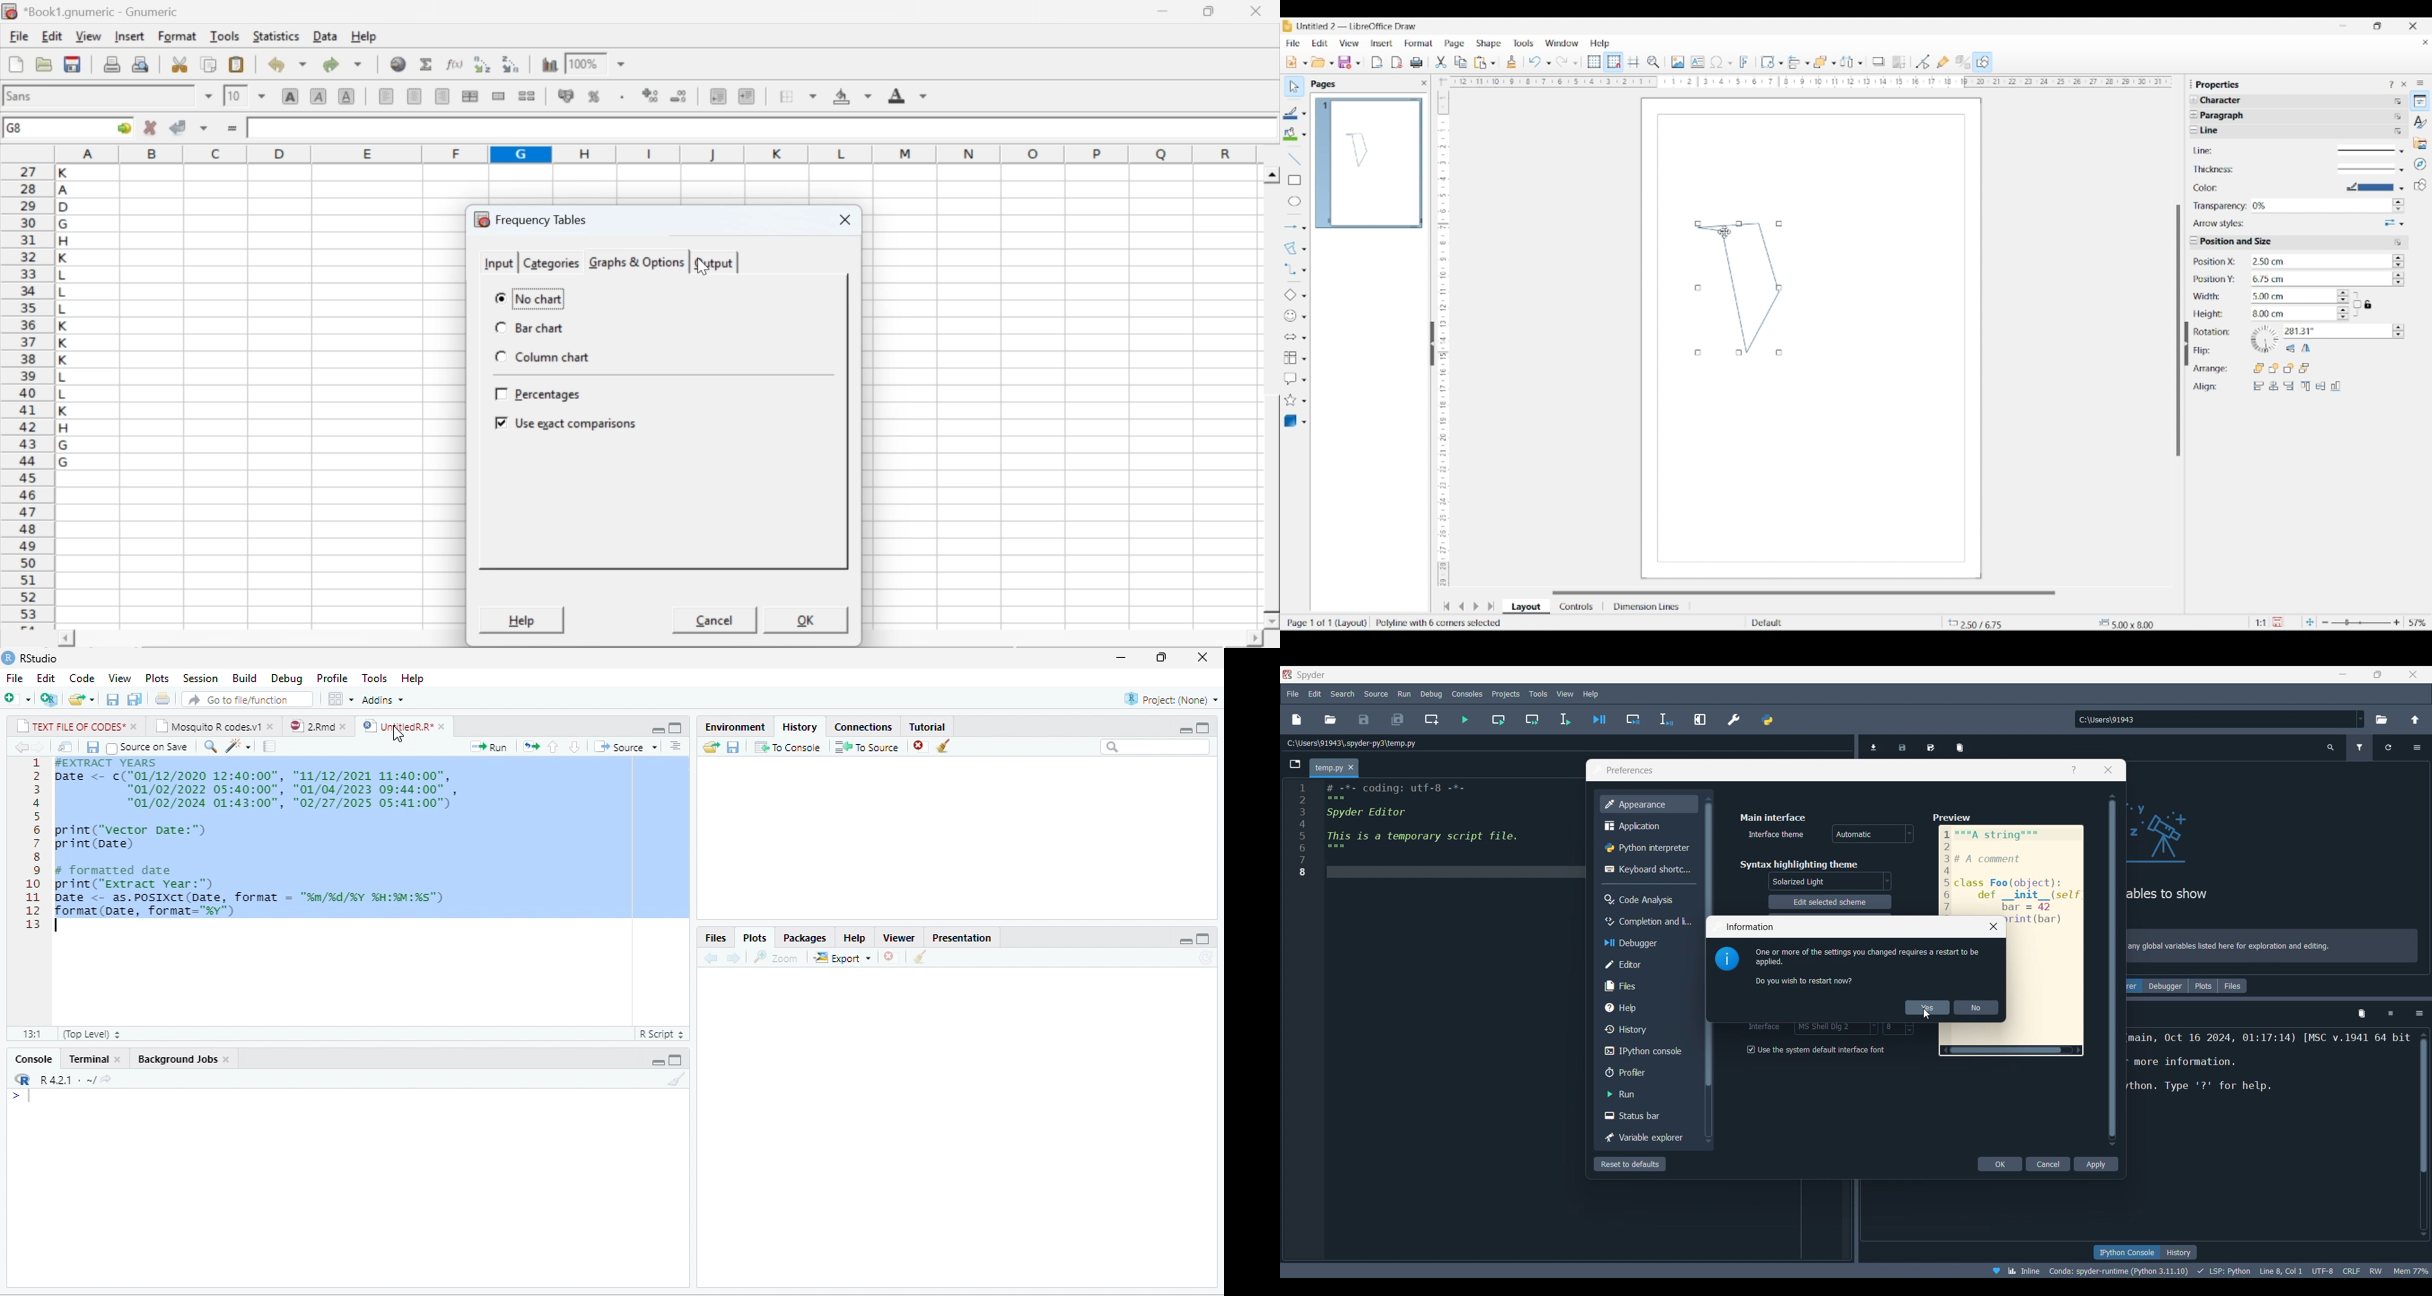 This screenshot has height=1316, width=2436. What do you see at coordinates (566, 95) in the screenshot?
I see `format selection as accounting` at bounding box center [566, 95].